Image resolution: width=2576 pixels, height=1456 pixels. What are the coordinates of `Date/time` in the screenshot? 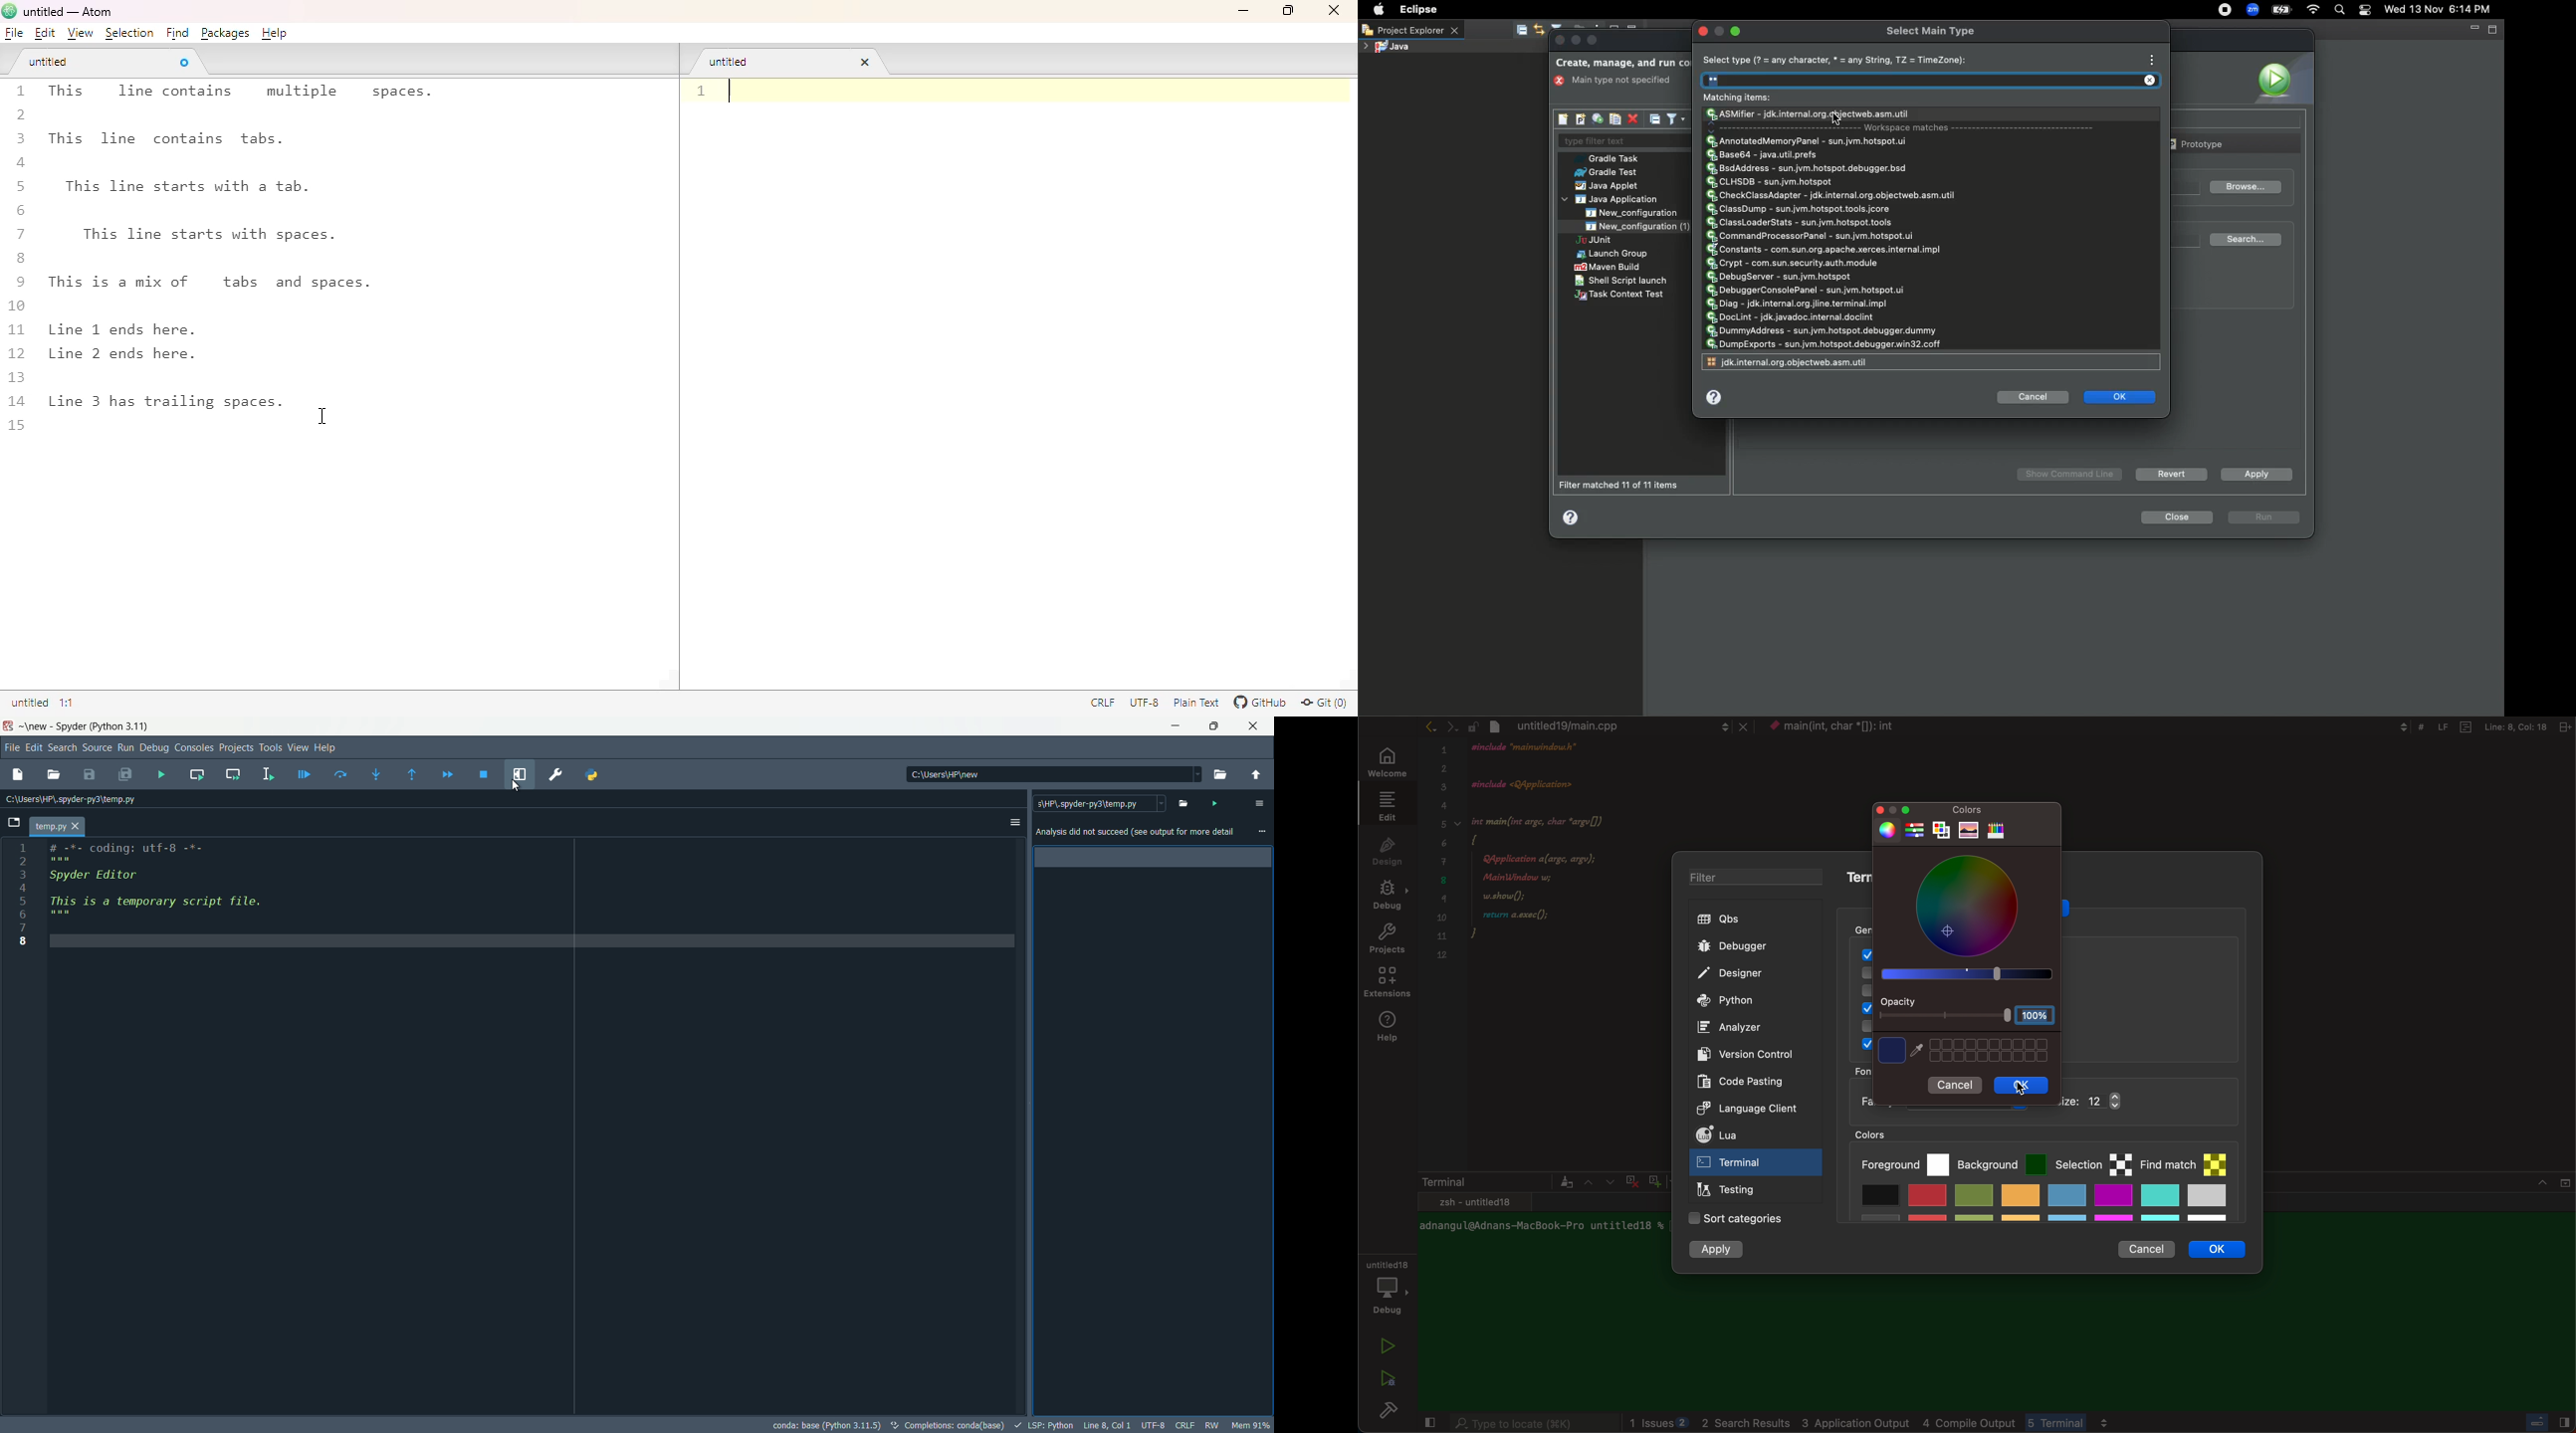 It's located at (2444, 9).